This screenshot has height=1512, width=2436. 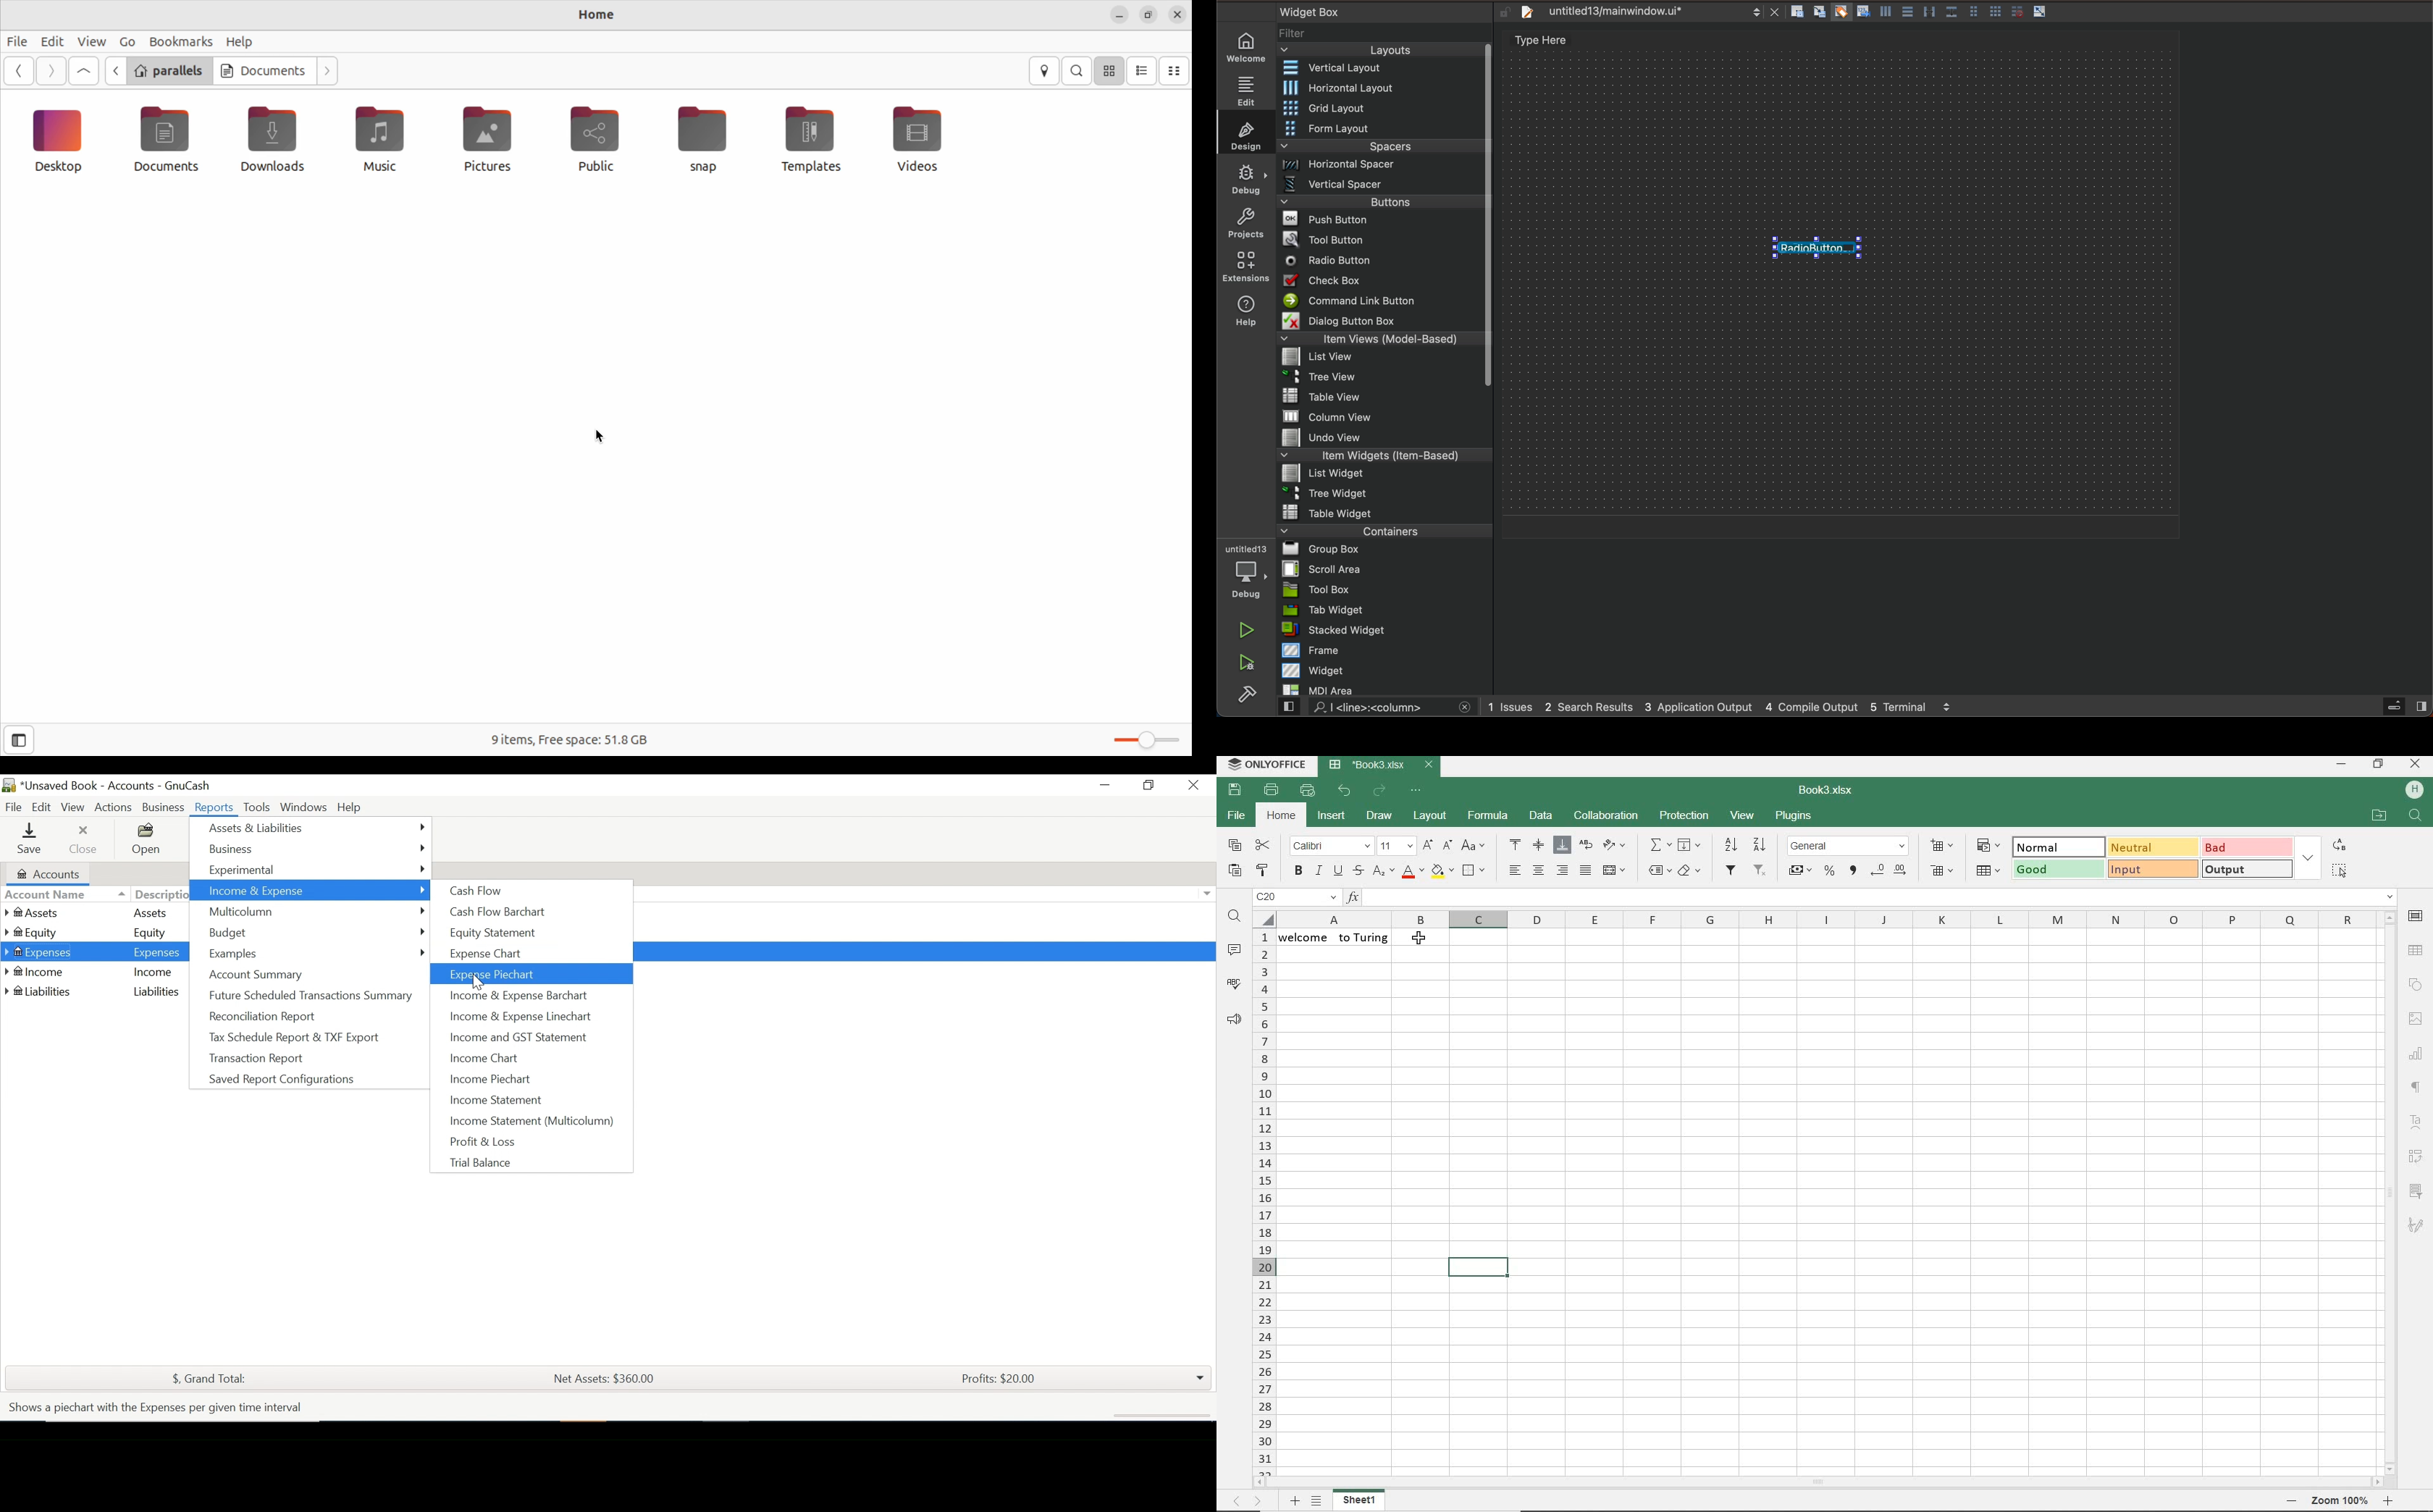 I want to click on compact view, so click(x=1177, y=71).